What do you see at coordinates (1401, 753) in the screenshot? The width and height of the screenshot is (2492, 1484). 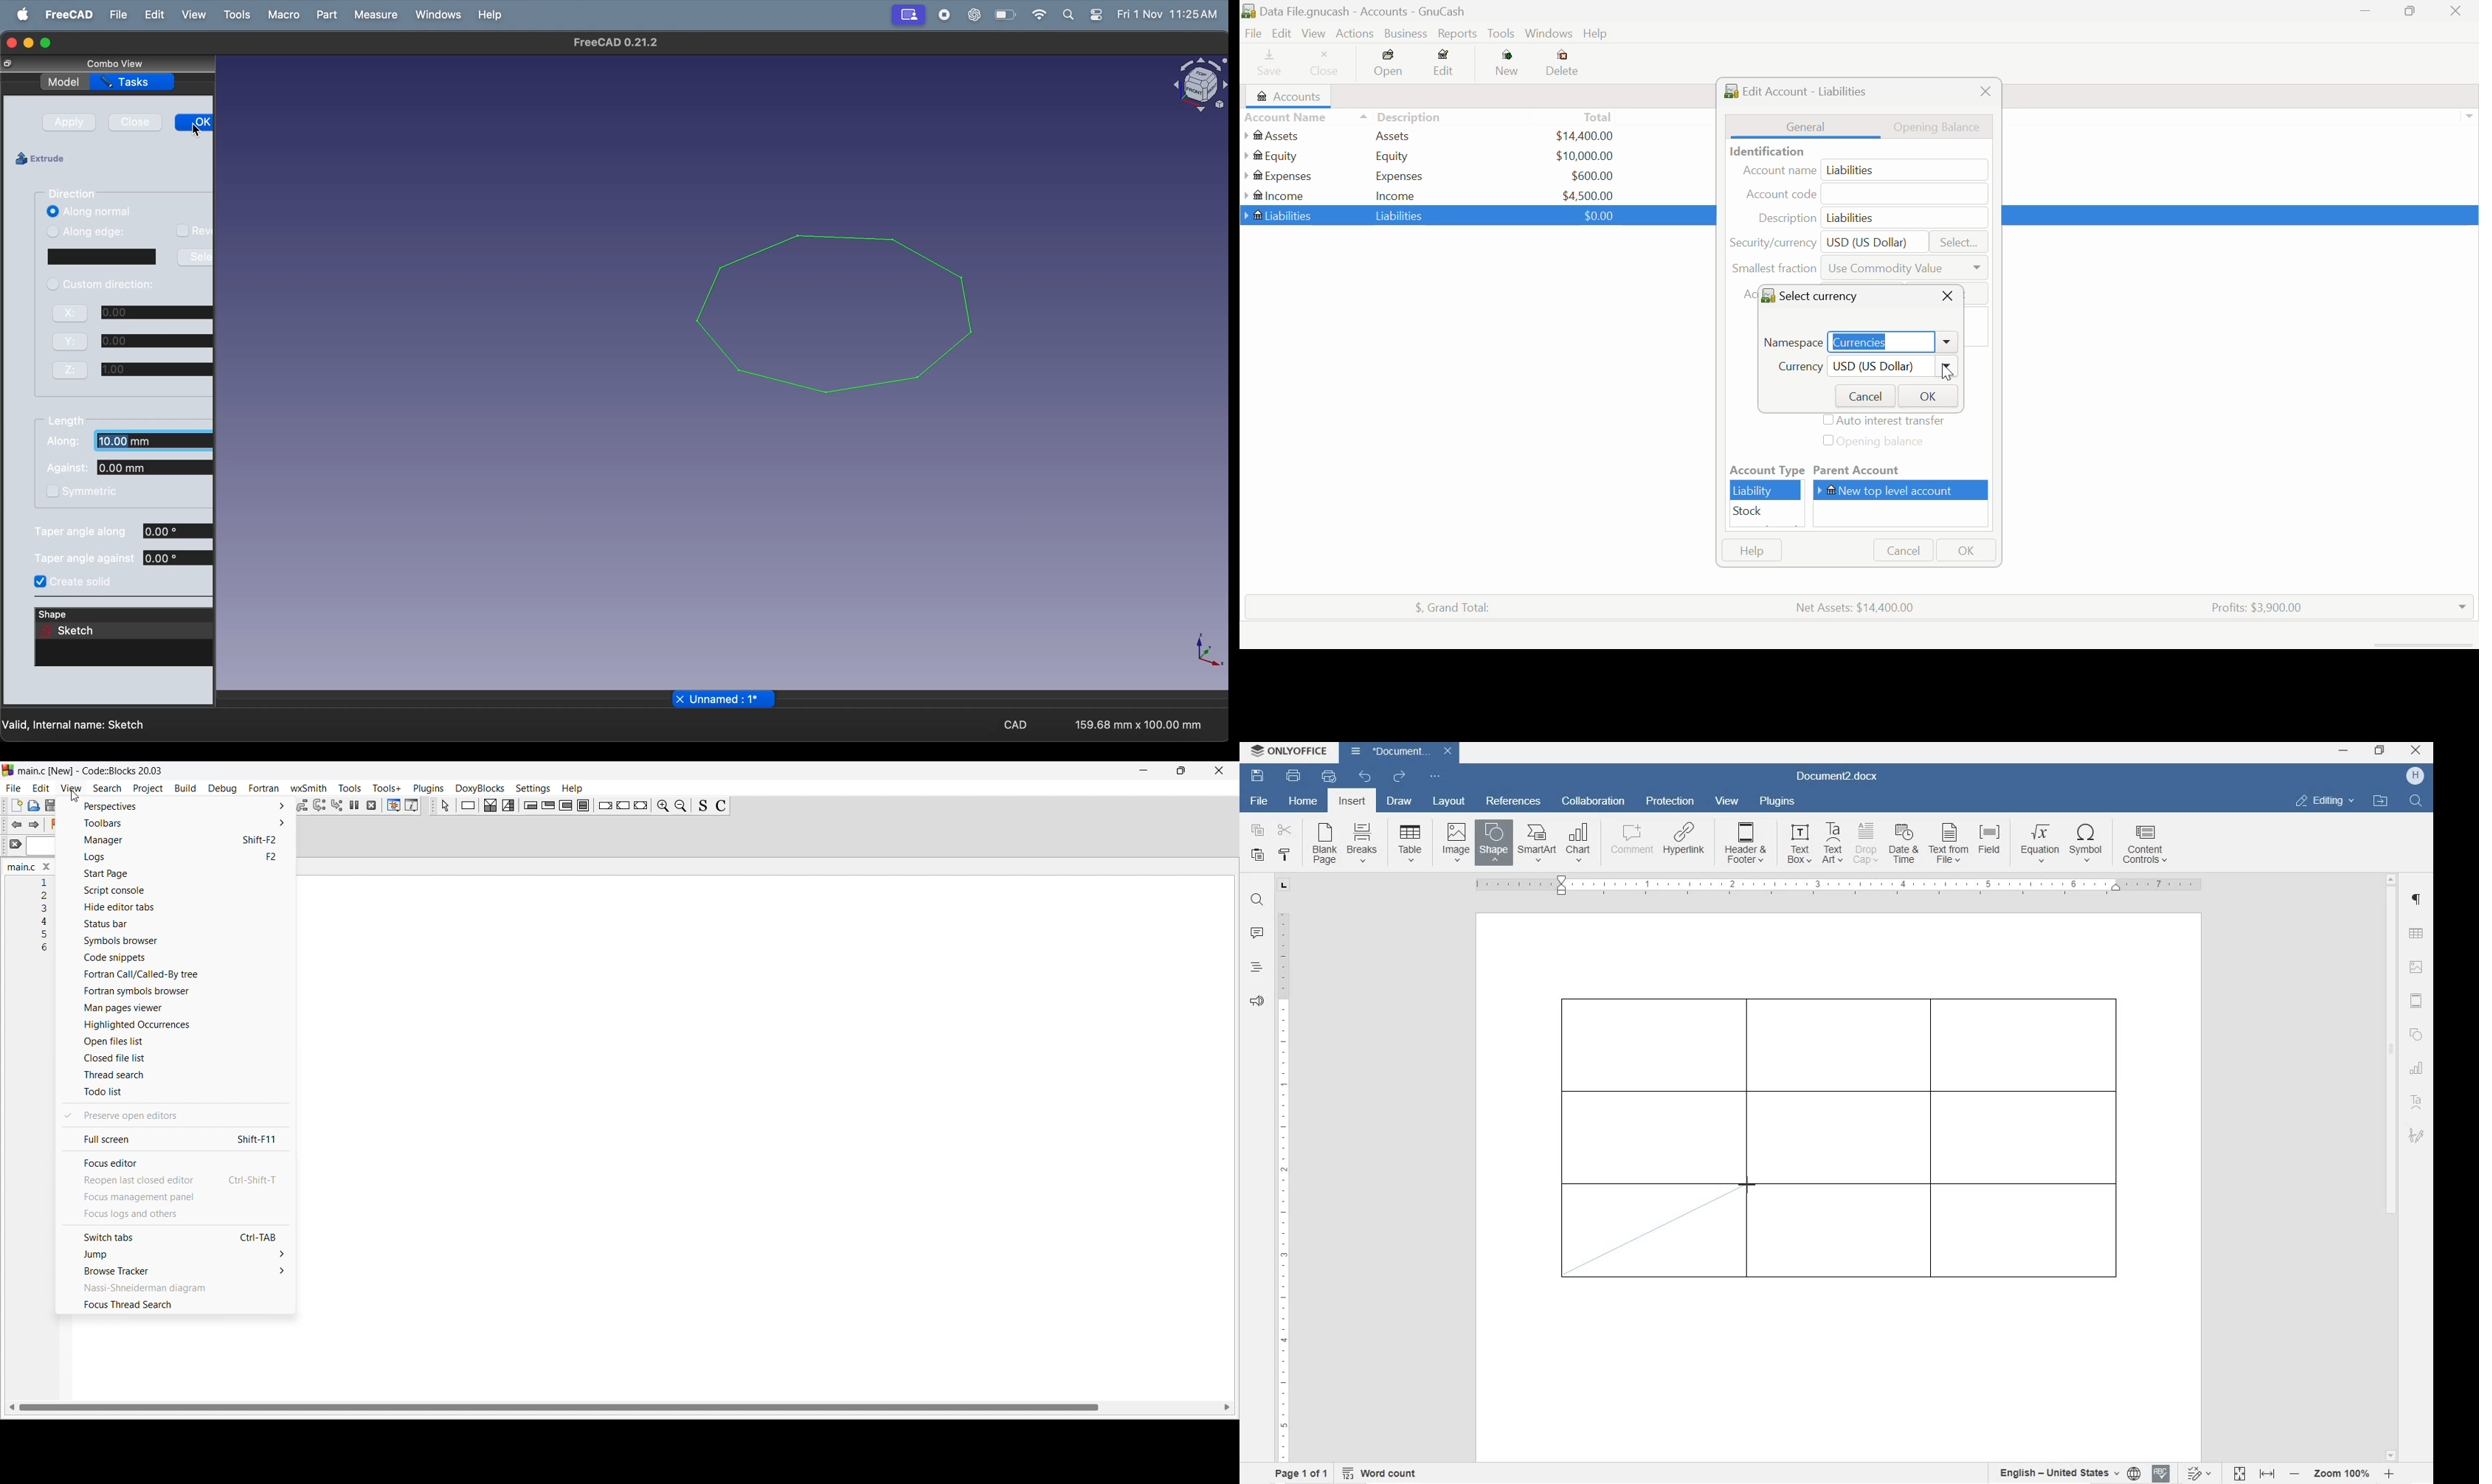 I see `Document3.docx` at bounding box center [1401, 753].